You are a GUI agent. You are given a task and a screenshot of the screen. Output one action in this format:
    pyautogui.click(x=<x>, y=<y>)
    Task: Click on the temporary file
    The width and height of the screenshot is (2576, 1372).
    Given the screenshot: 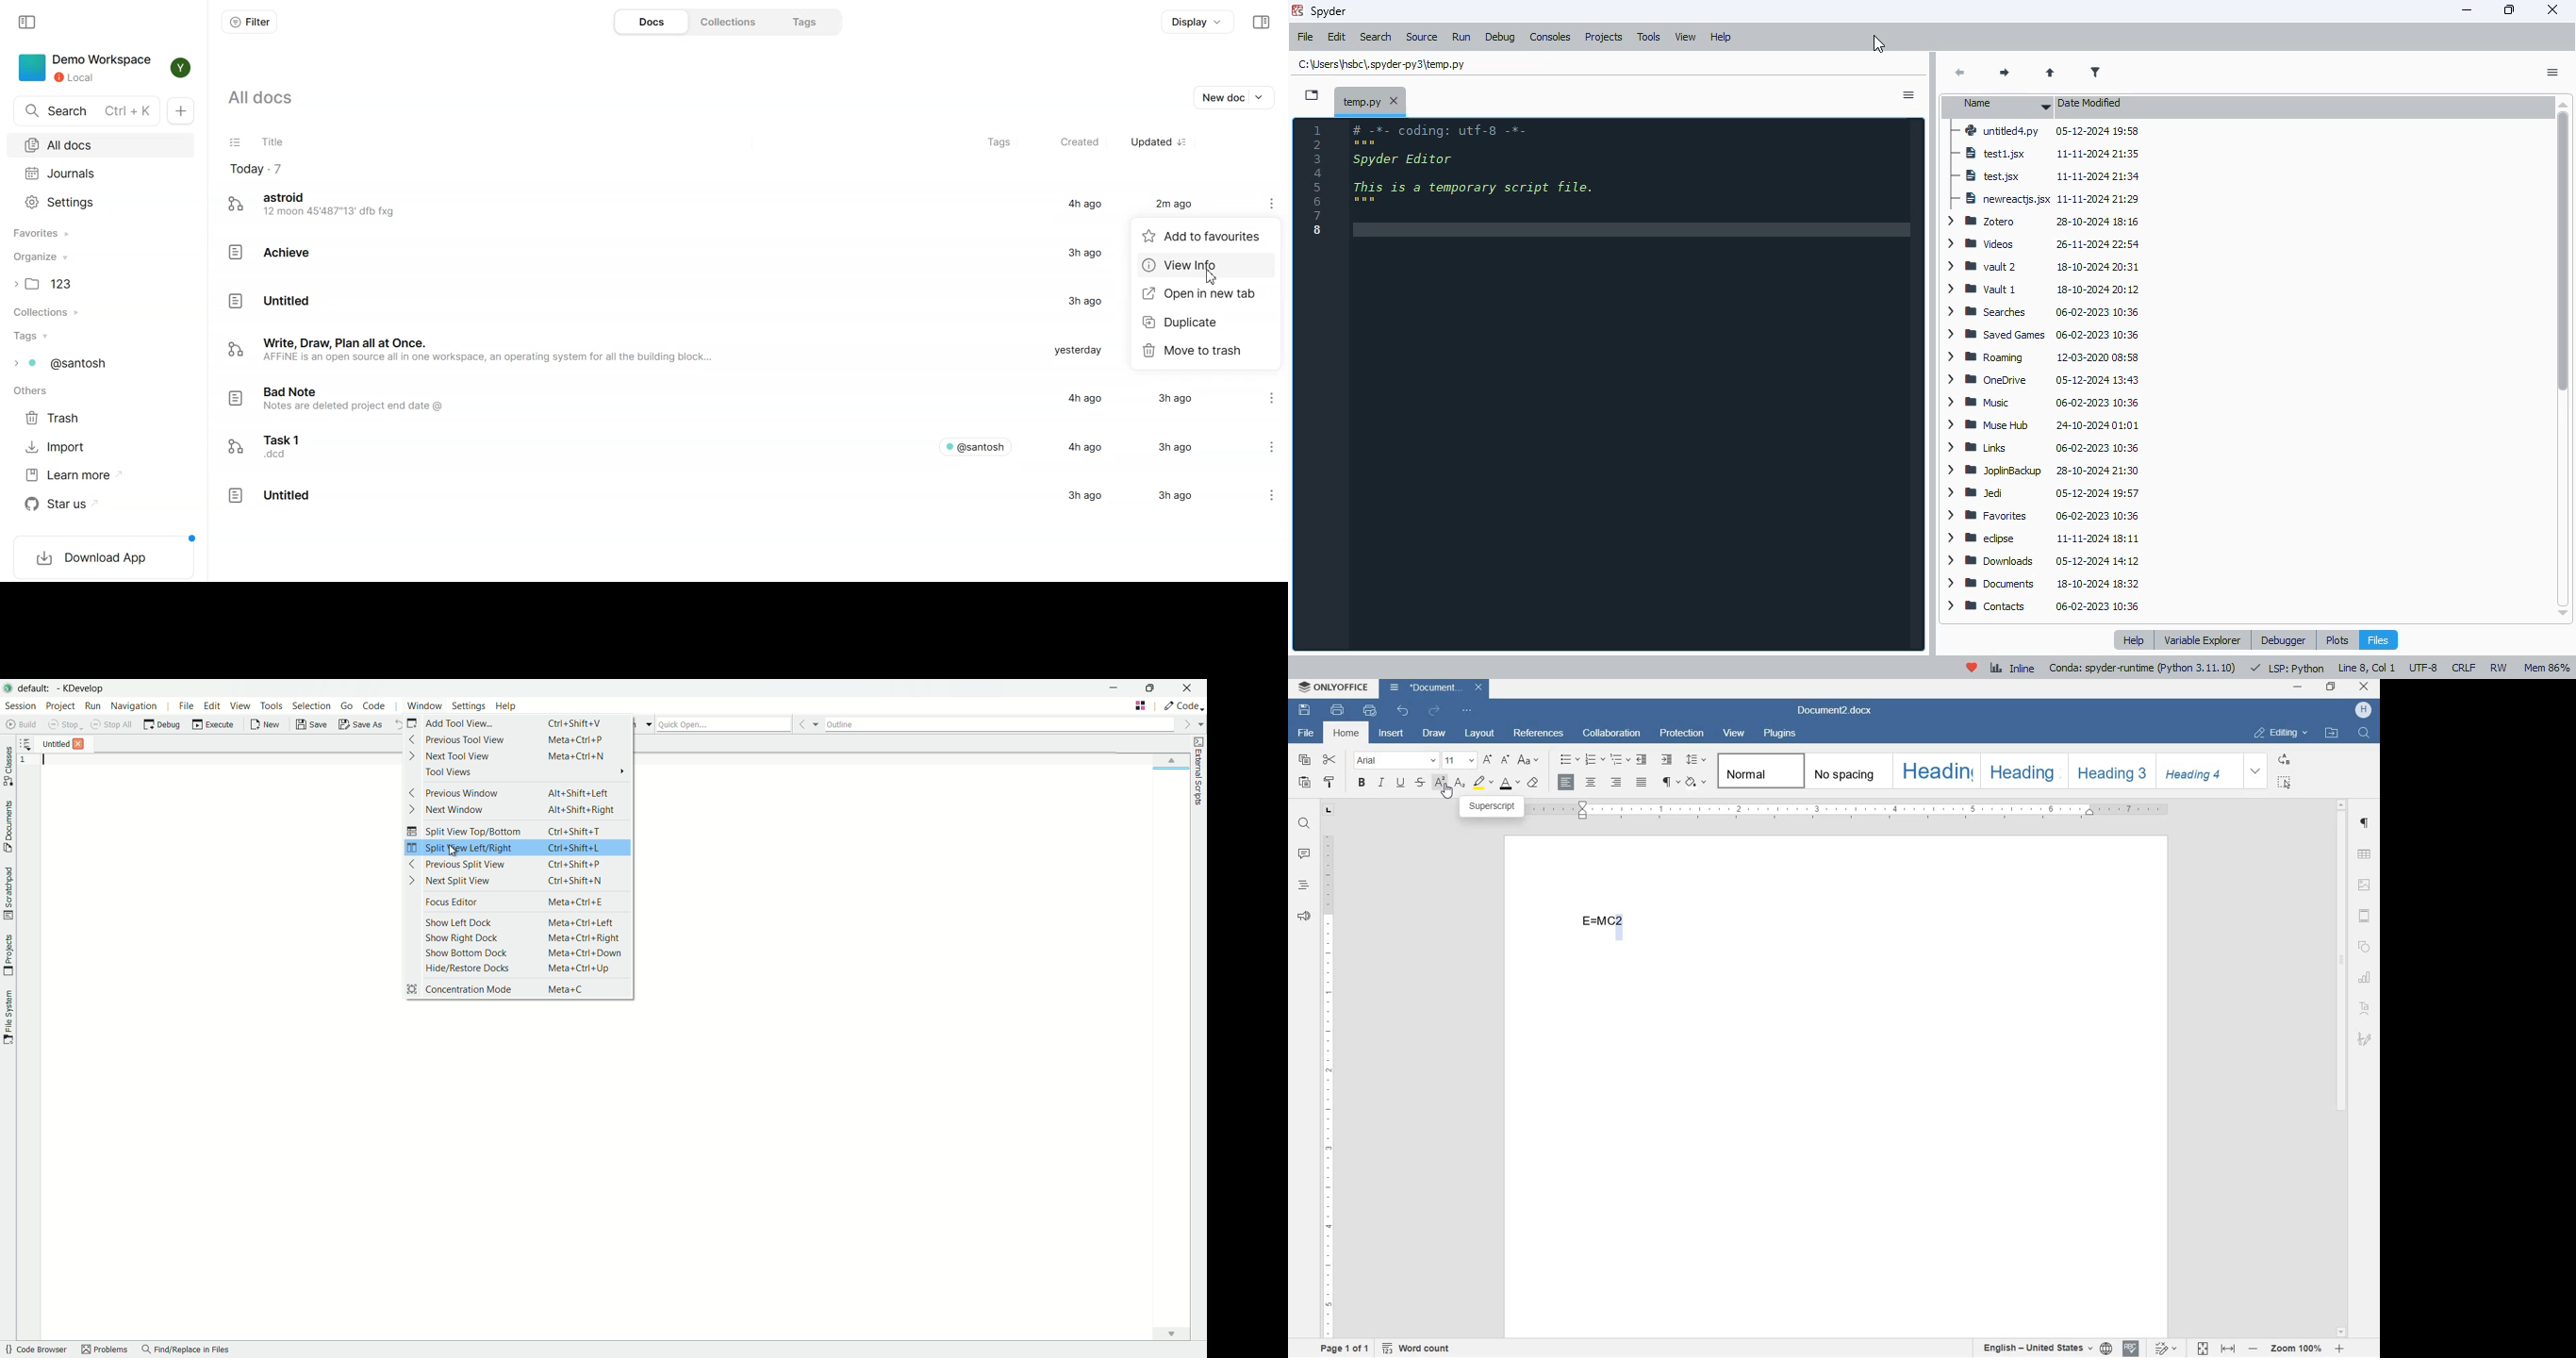 What is the action you would take?
    pyautogui.click(x=1370, y=99)
    